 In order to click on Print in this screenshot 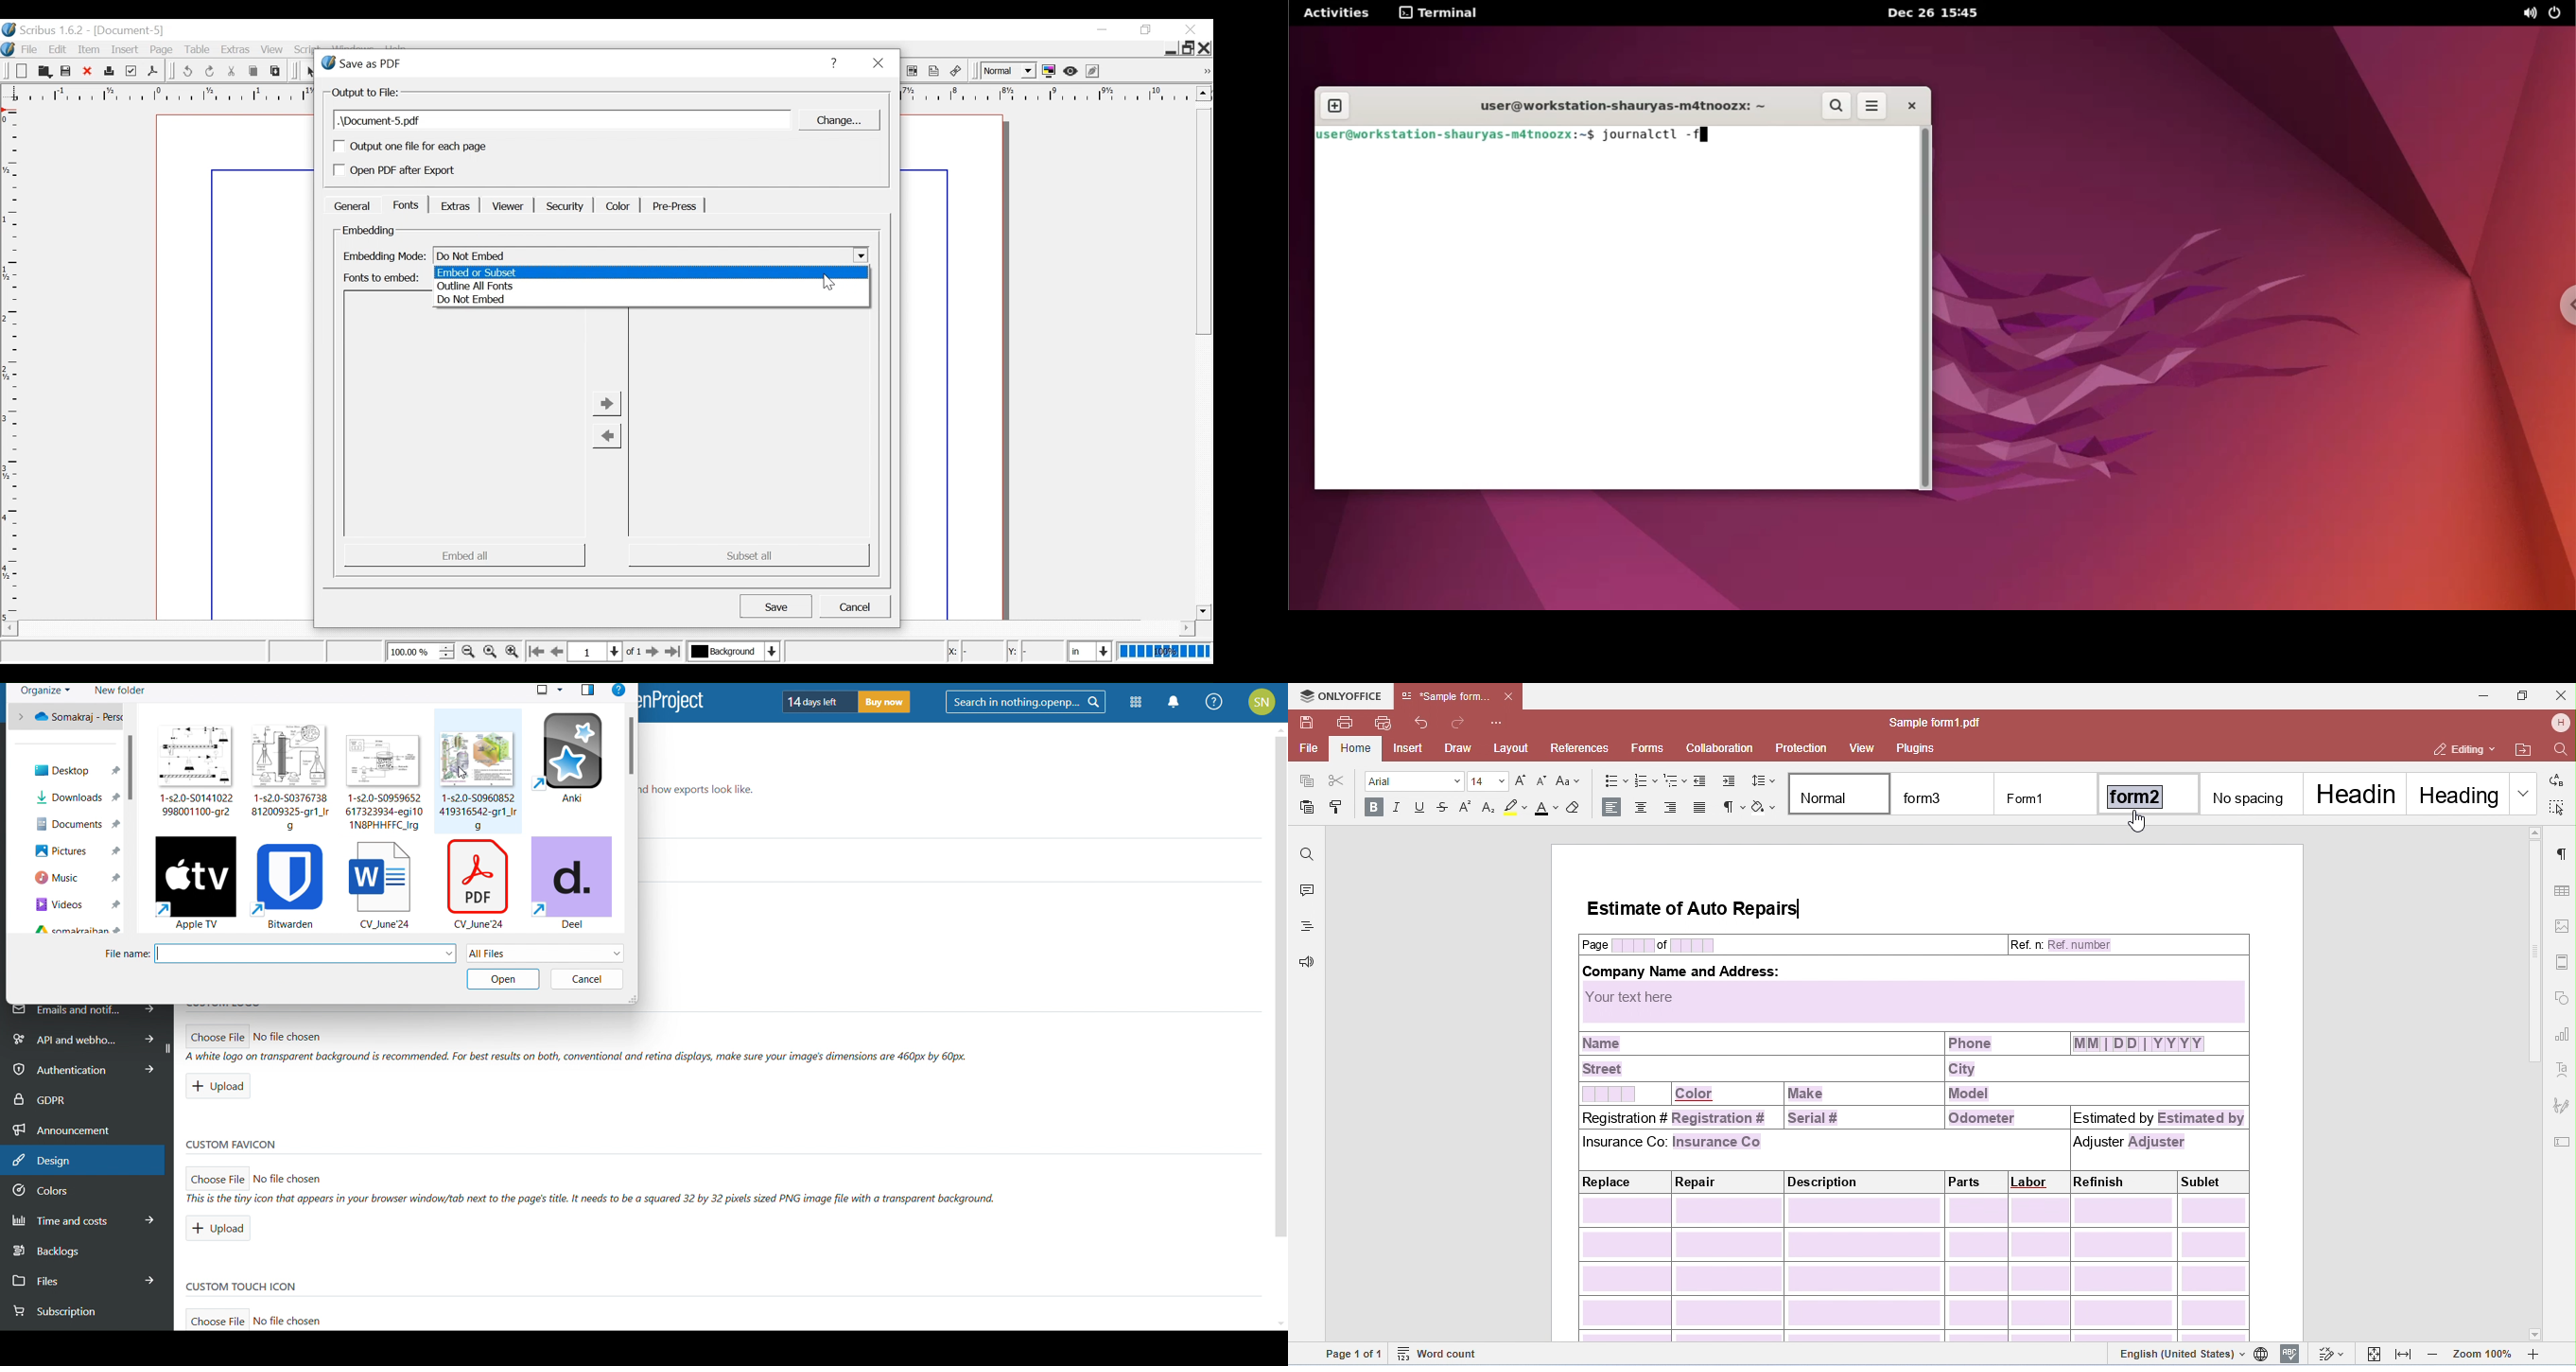, I will do `click(108, 72)`.